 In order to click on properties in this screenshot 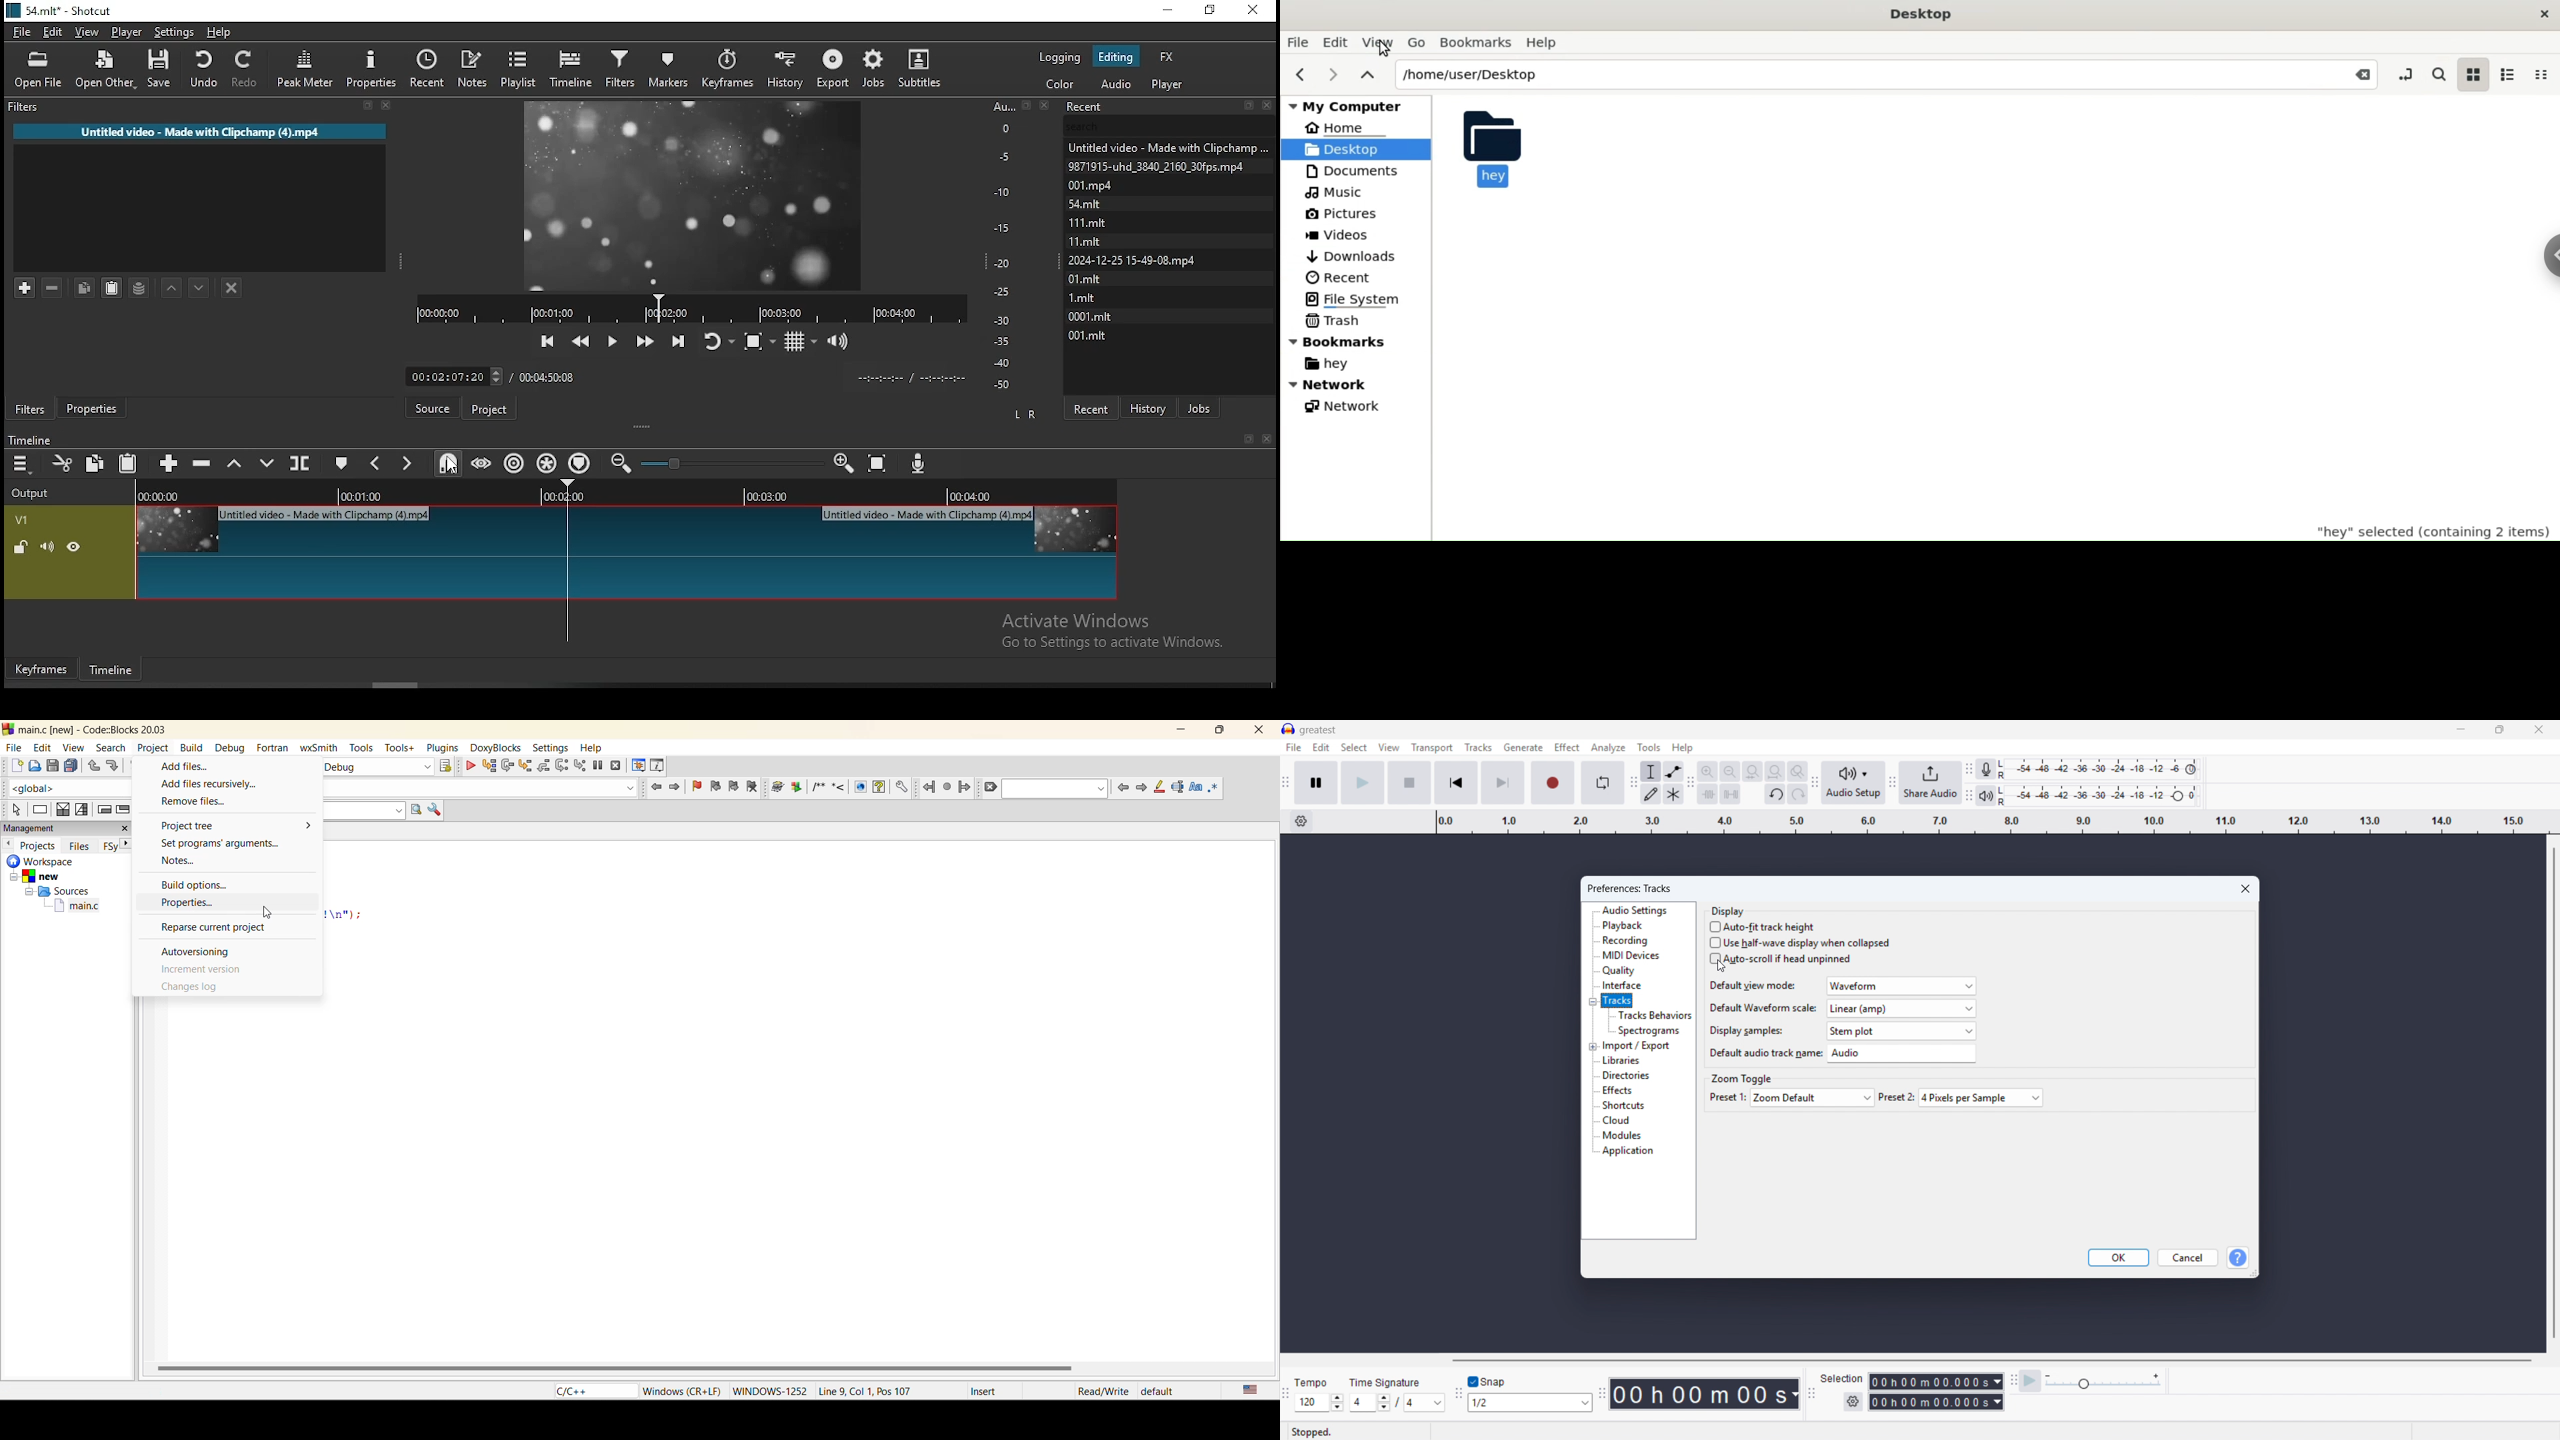, I will do `click(93, 409)`.